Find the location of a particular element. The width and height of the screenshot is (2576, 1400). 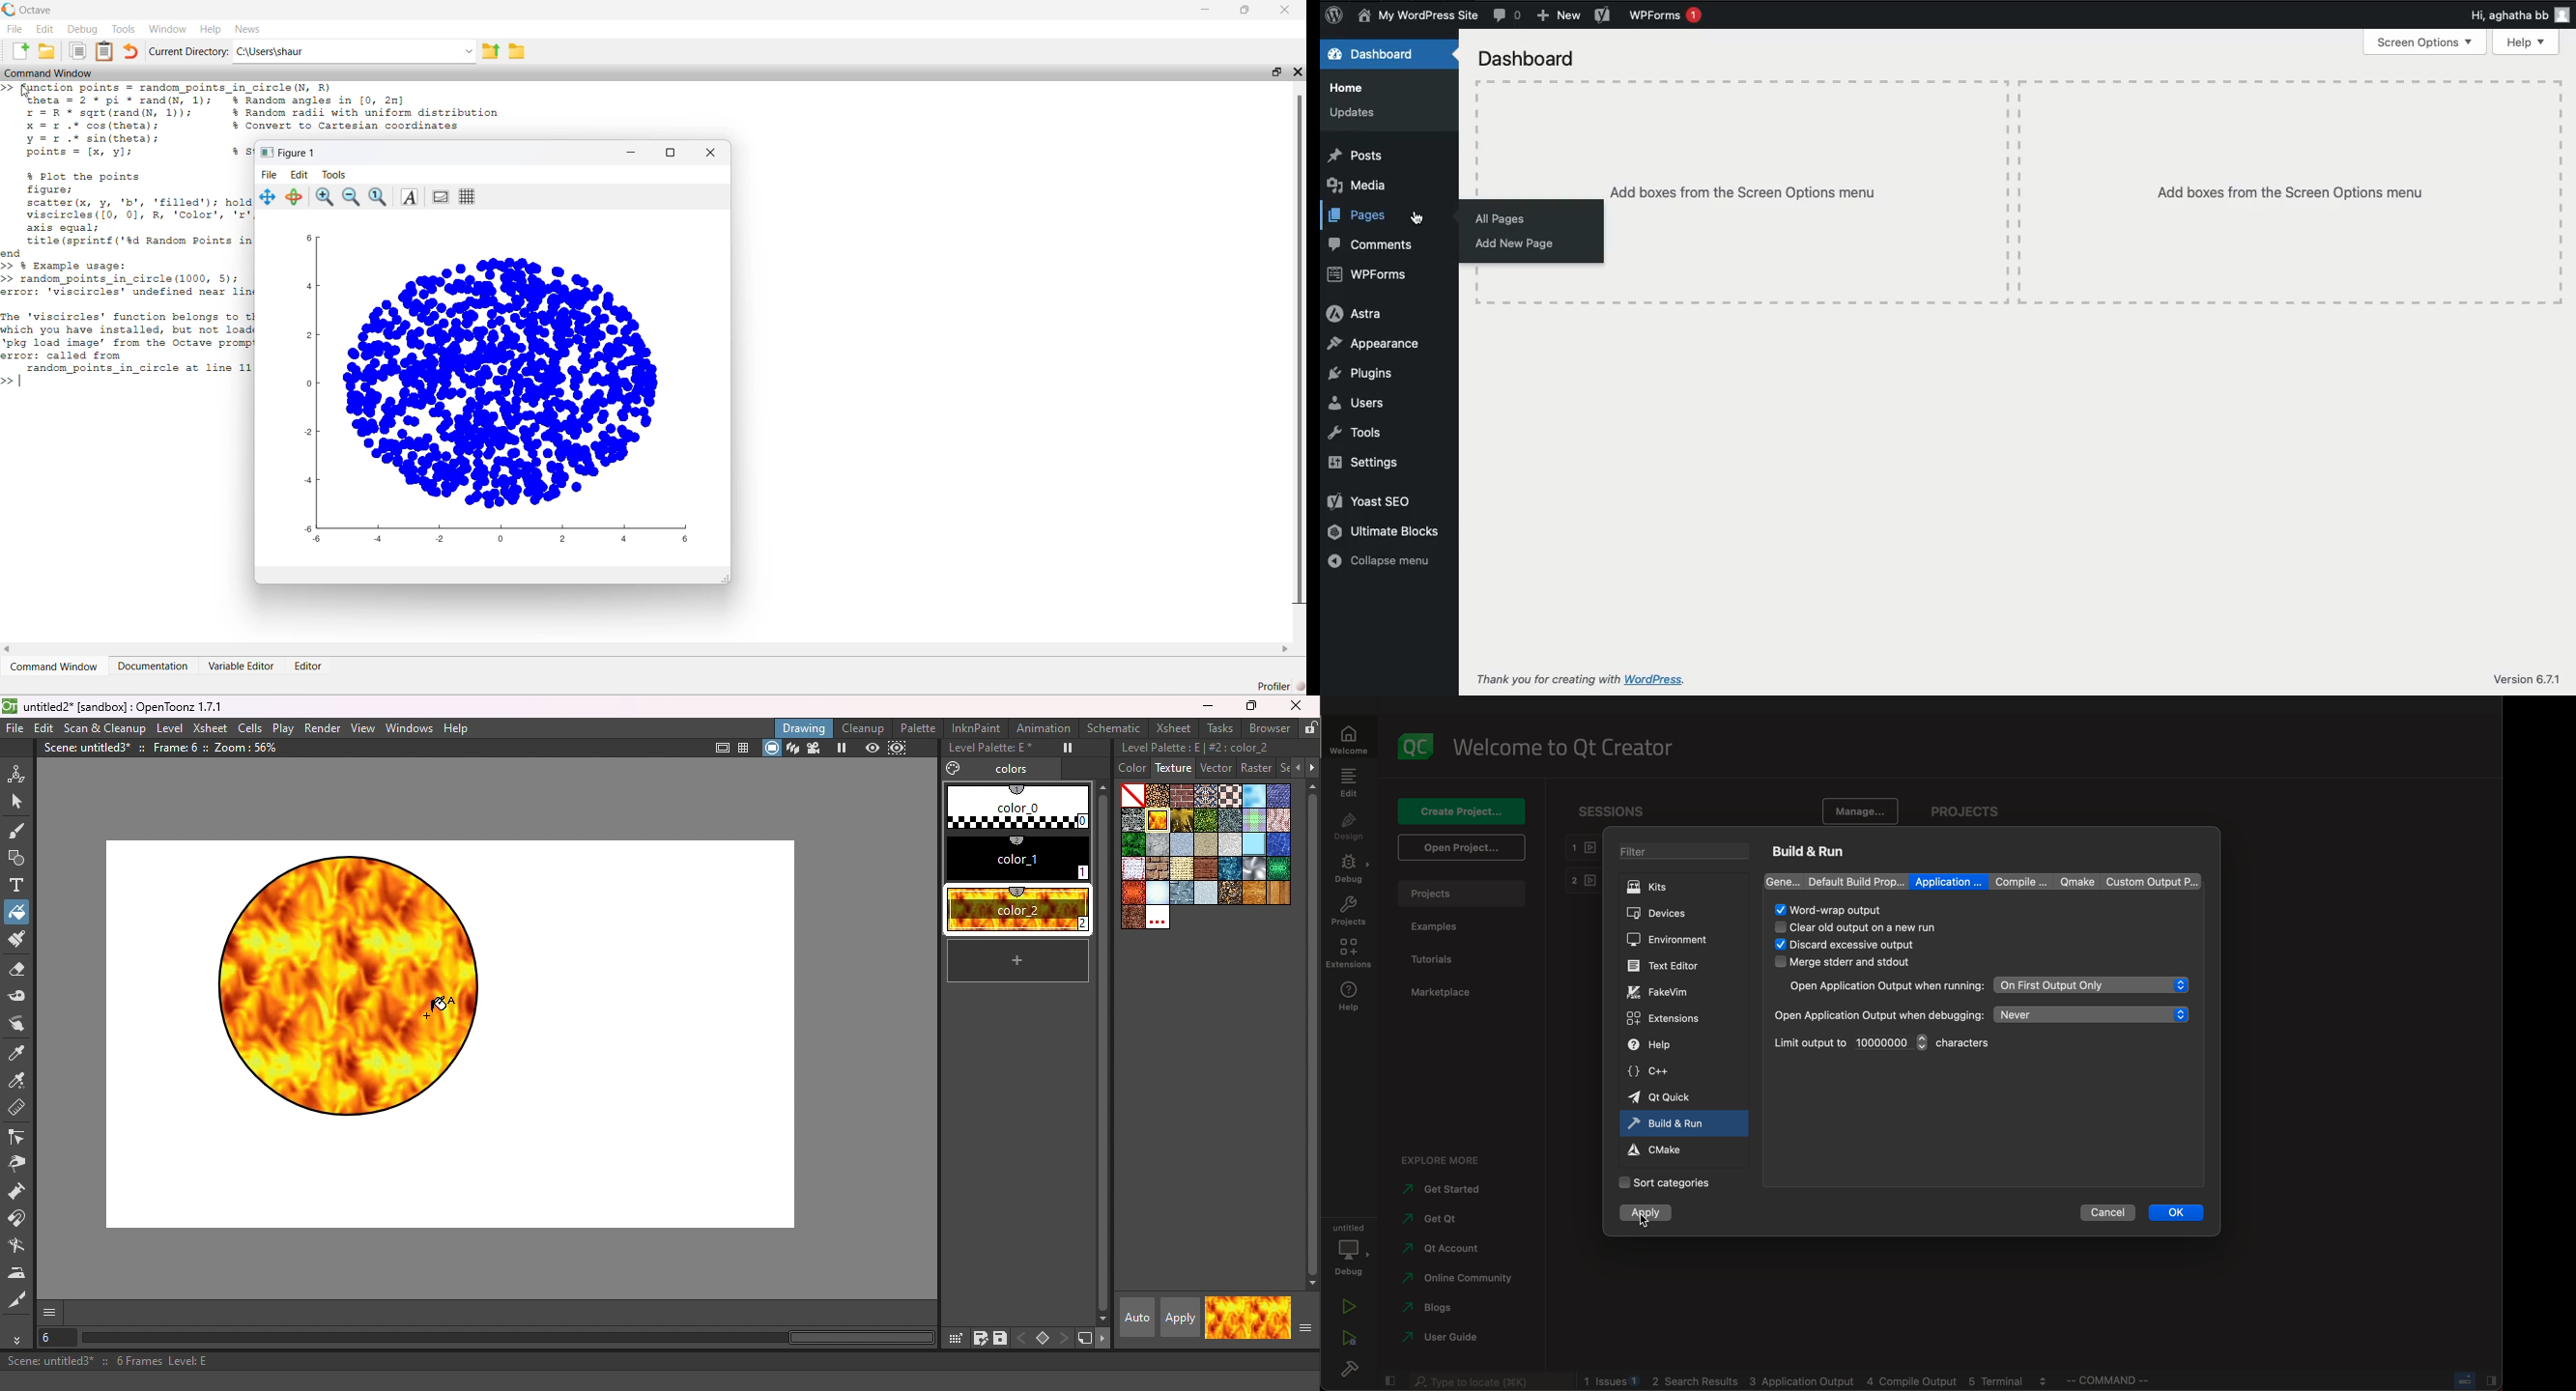

Comments is located at coordinates (1375, 245).